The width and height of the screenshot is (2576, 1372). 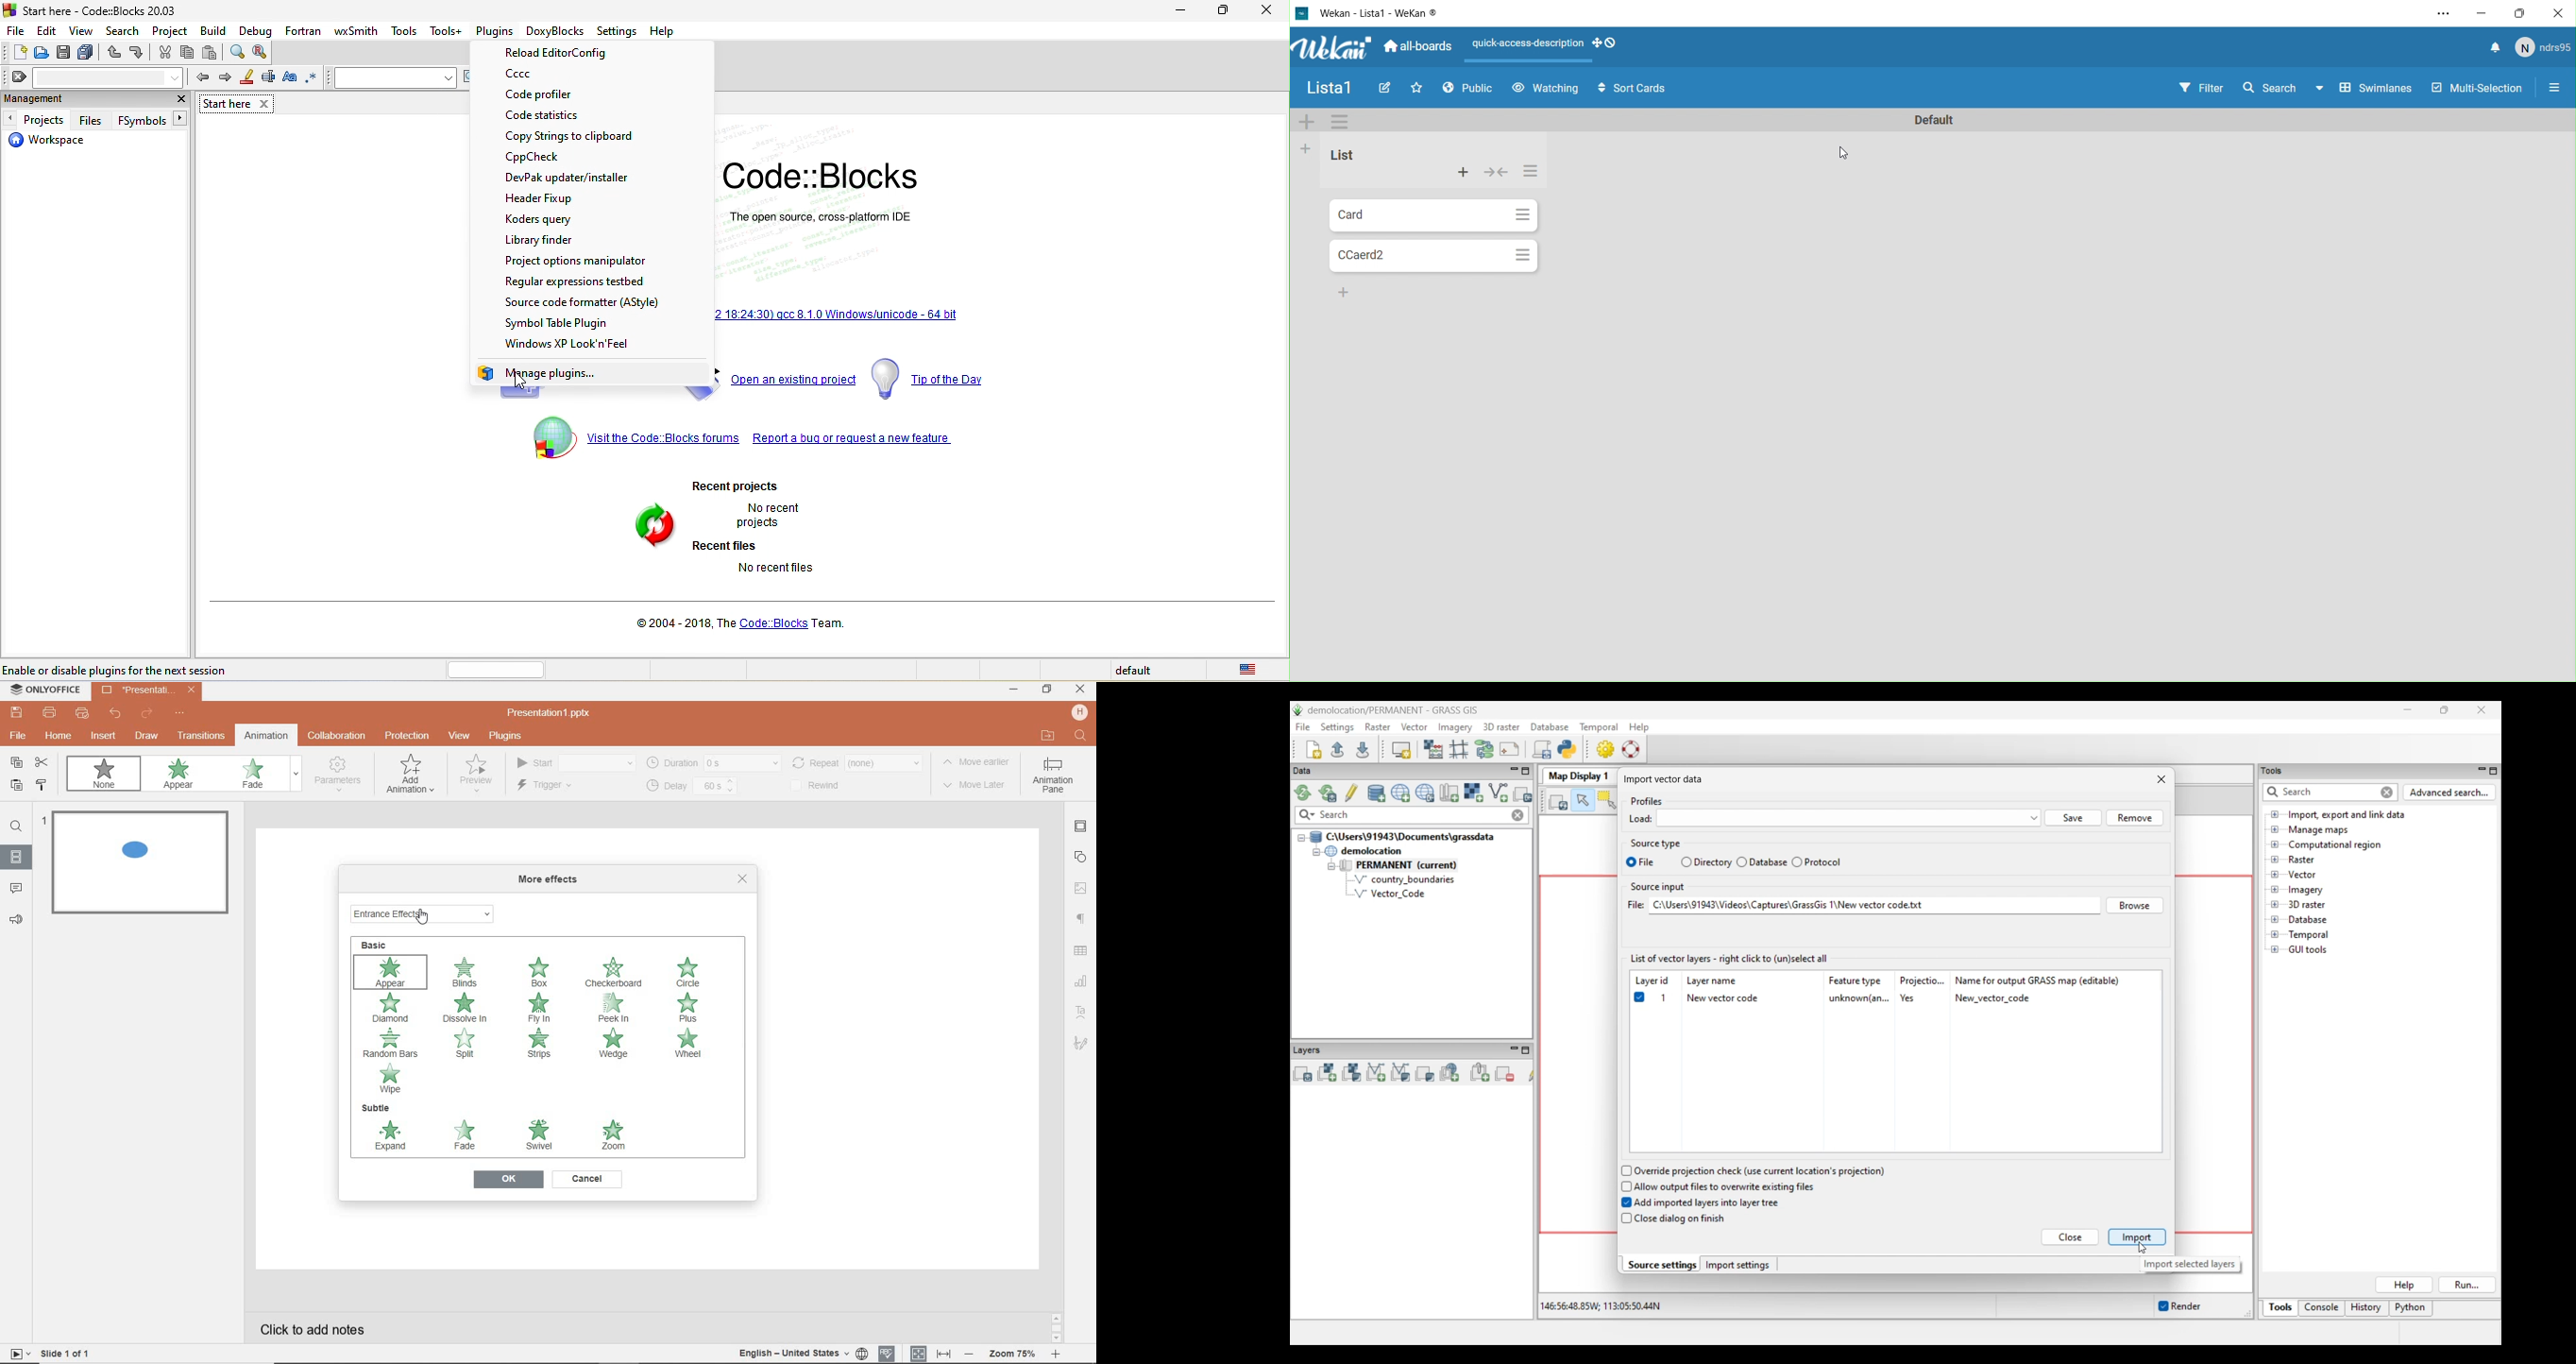 I want to click on tools++, so click(x=447, y=30).